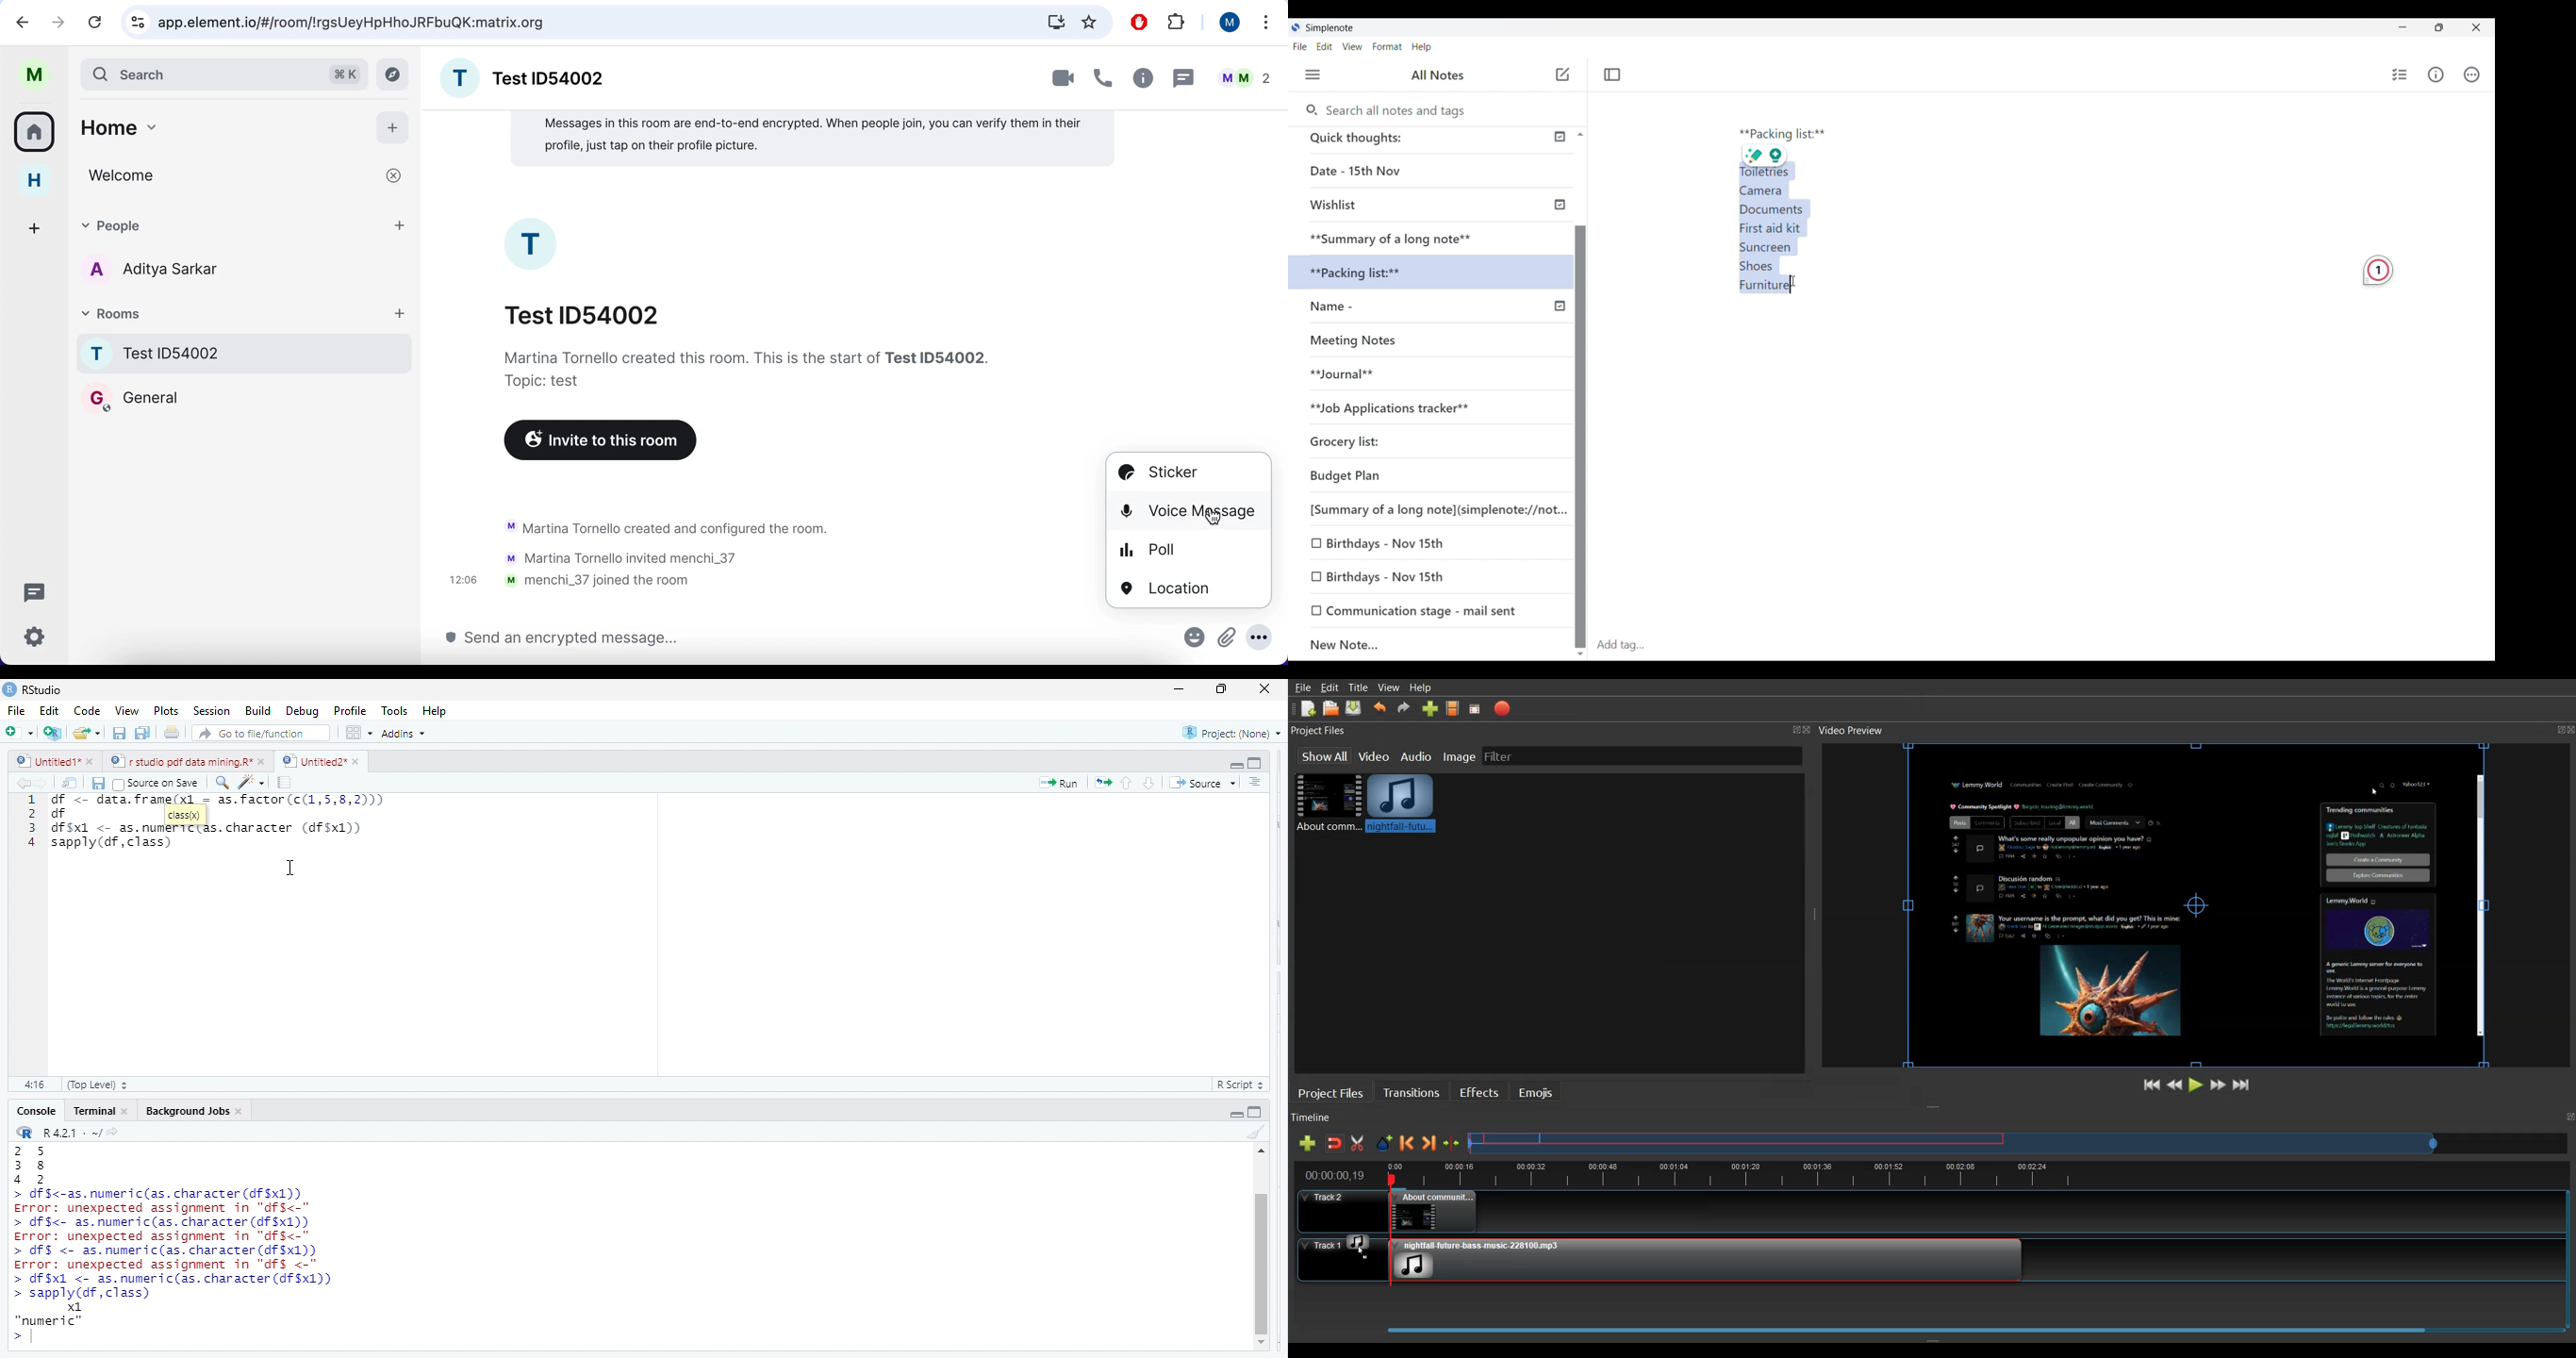 The width and height of the screenshot is (2576, 1372). Describe the element at coordinates (53, 734) in the screenshot. I see `create a project` at that location.